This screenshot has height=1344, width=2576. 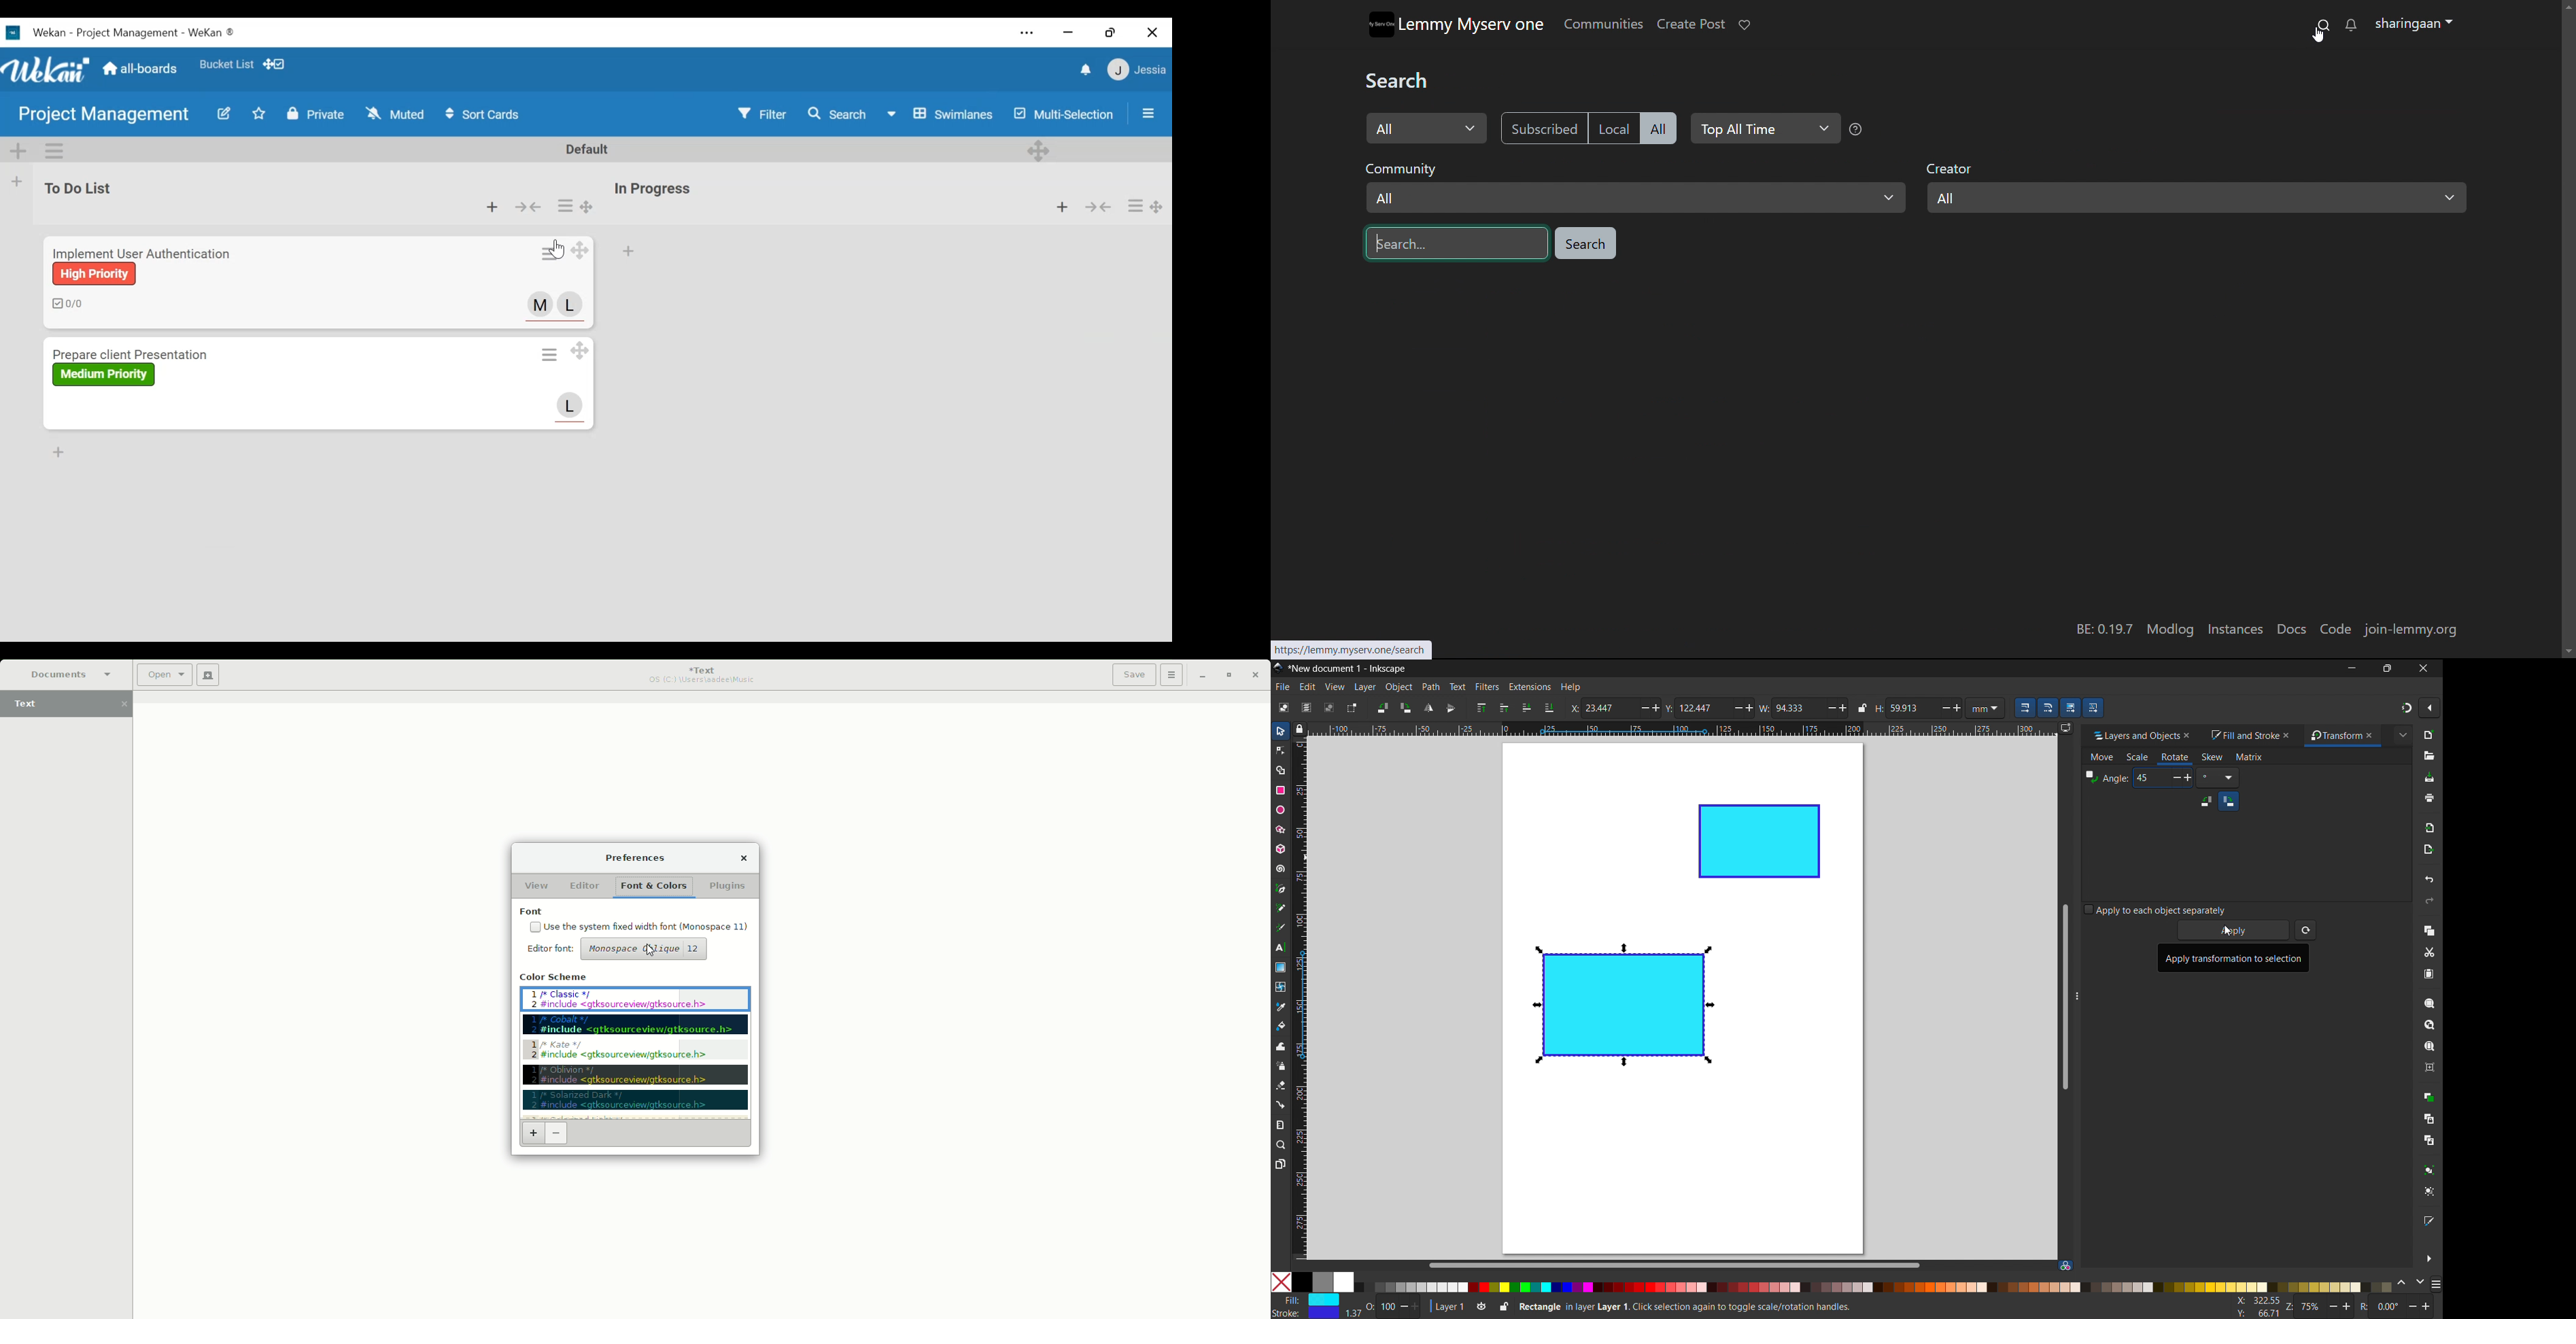 I want to click on flip horizontal, so click(x=1428, y=708).